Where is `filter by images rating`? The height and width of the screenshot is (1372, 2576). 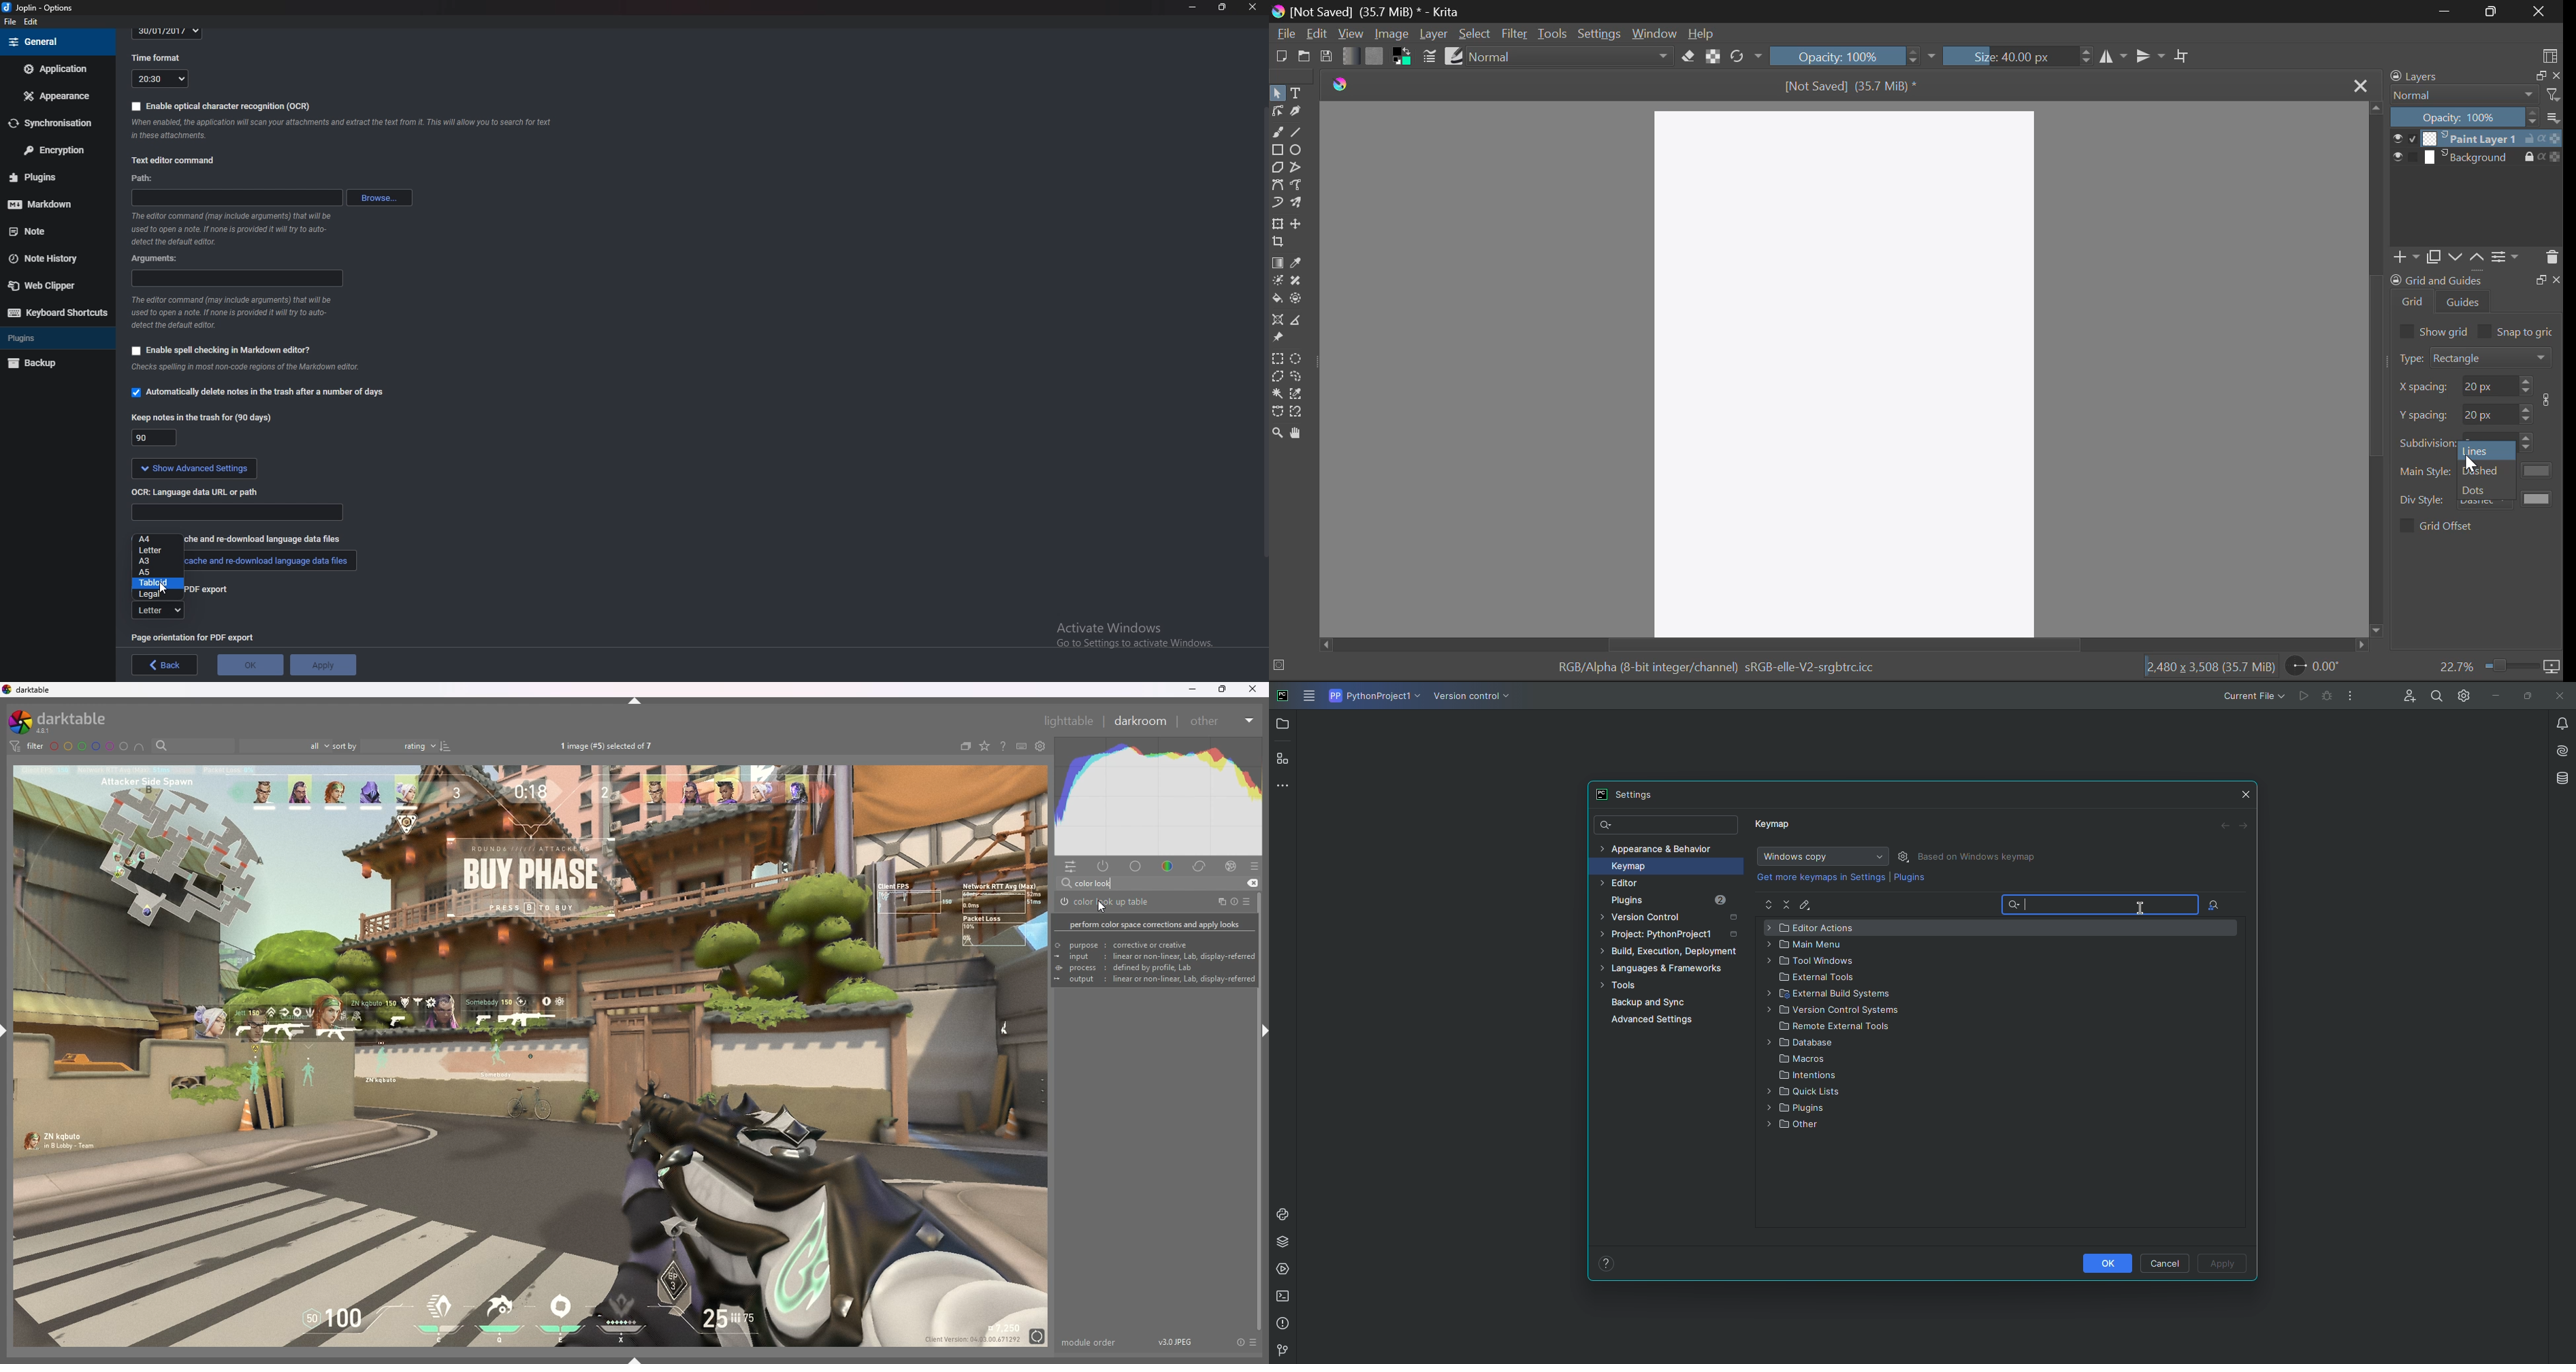 filter by images rating is located at coordinates (285, 745).